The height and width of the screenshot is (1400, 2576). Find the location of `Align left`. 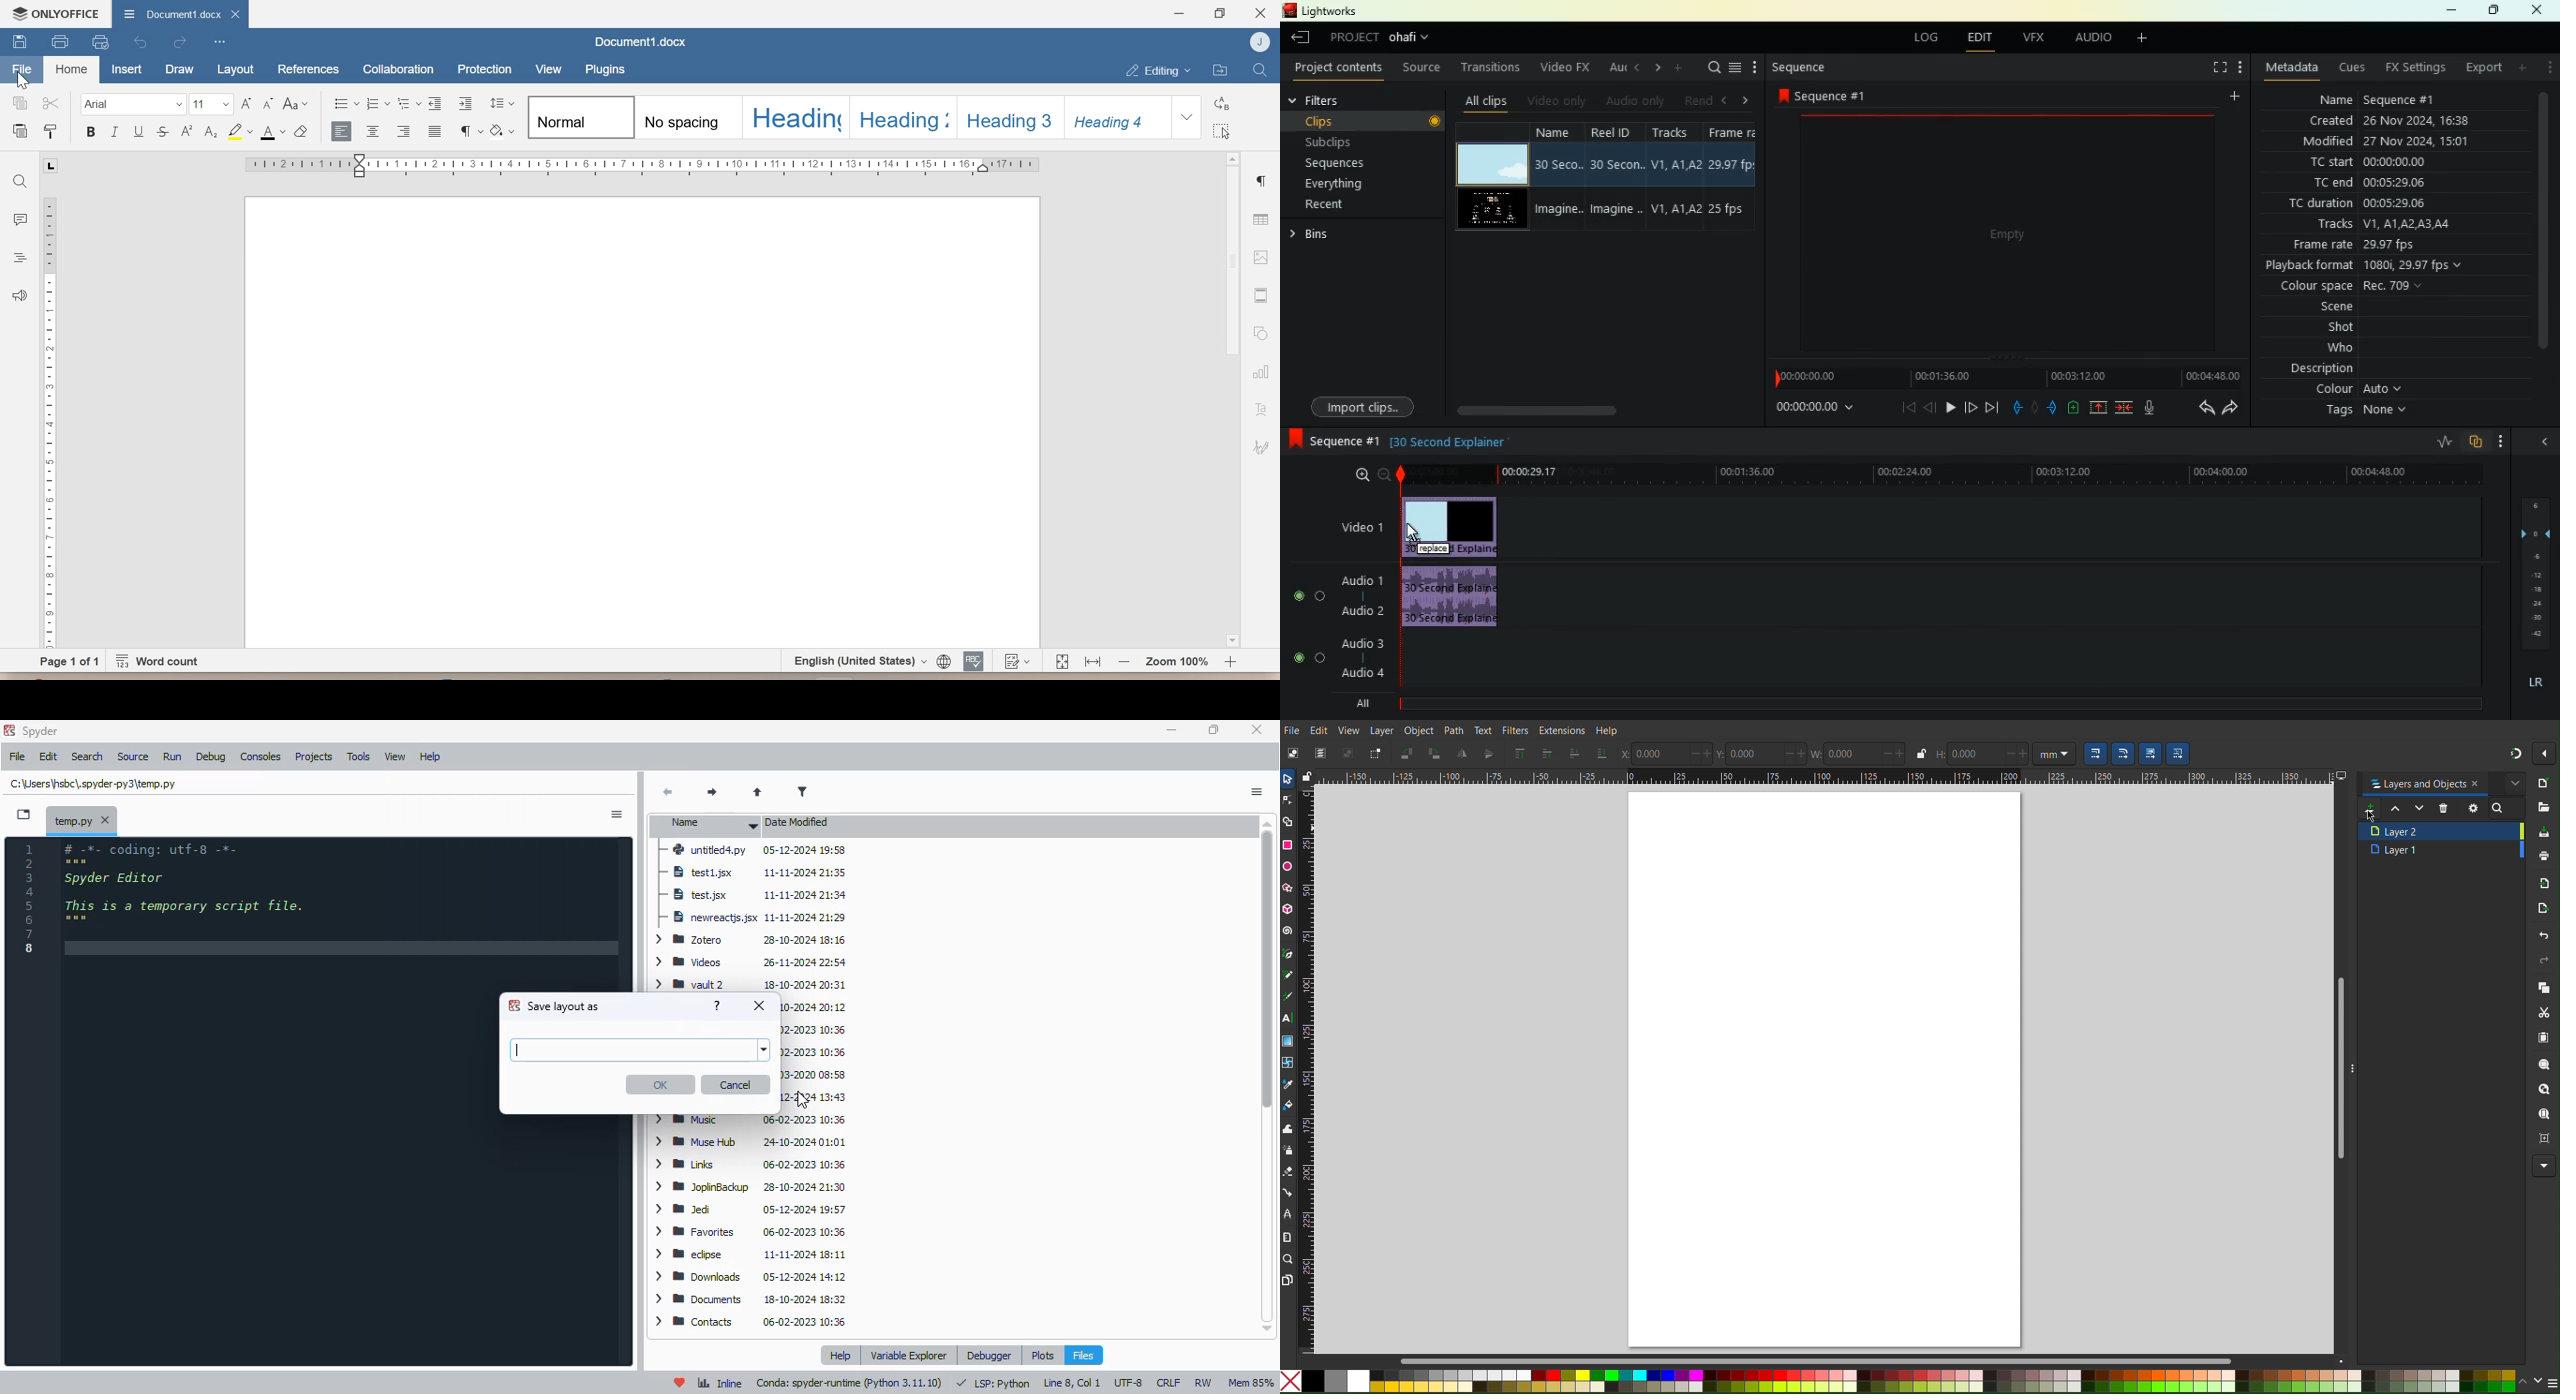

Align left is located at coordinates (343, 133).